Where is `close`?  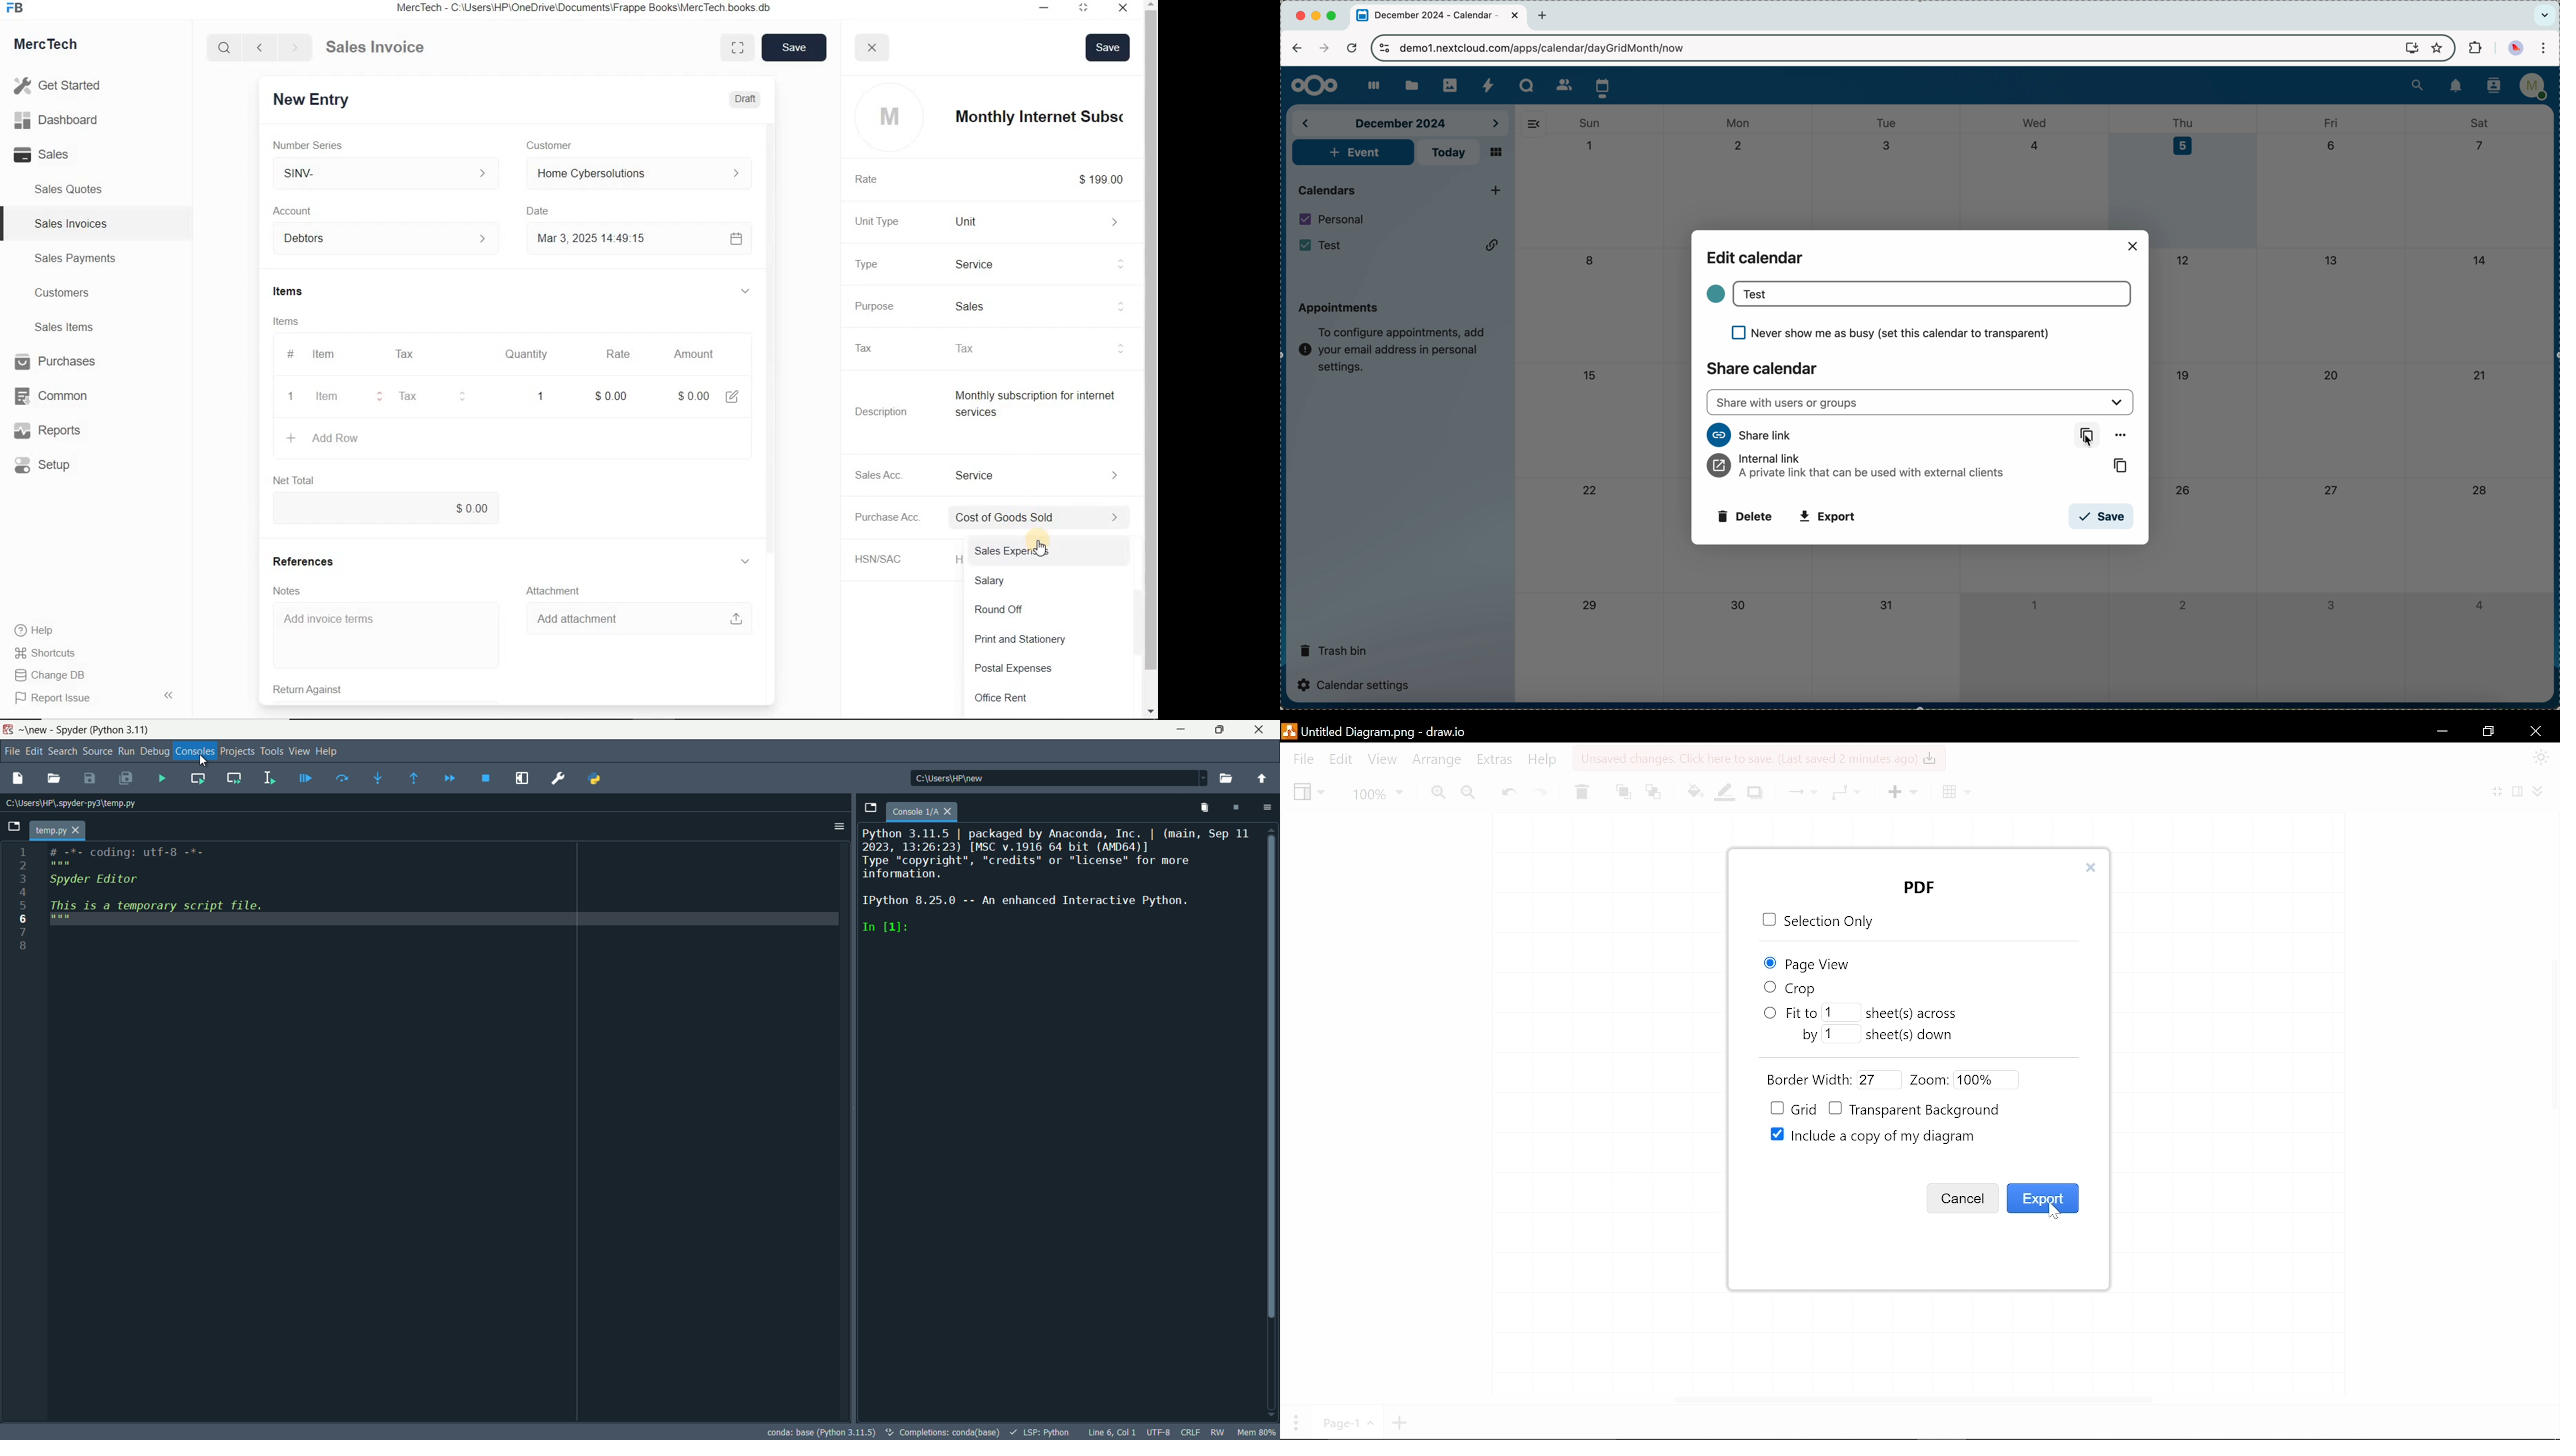
close is located at coordinates (874, 47).